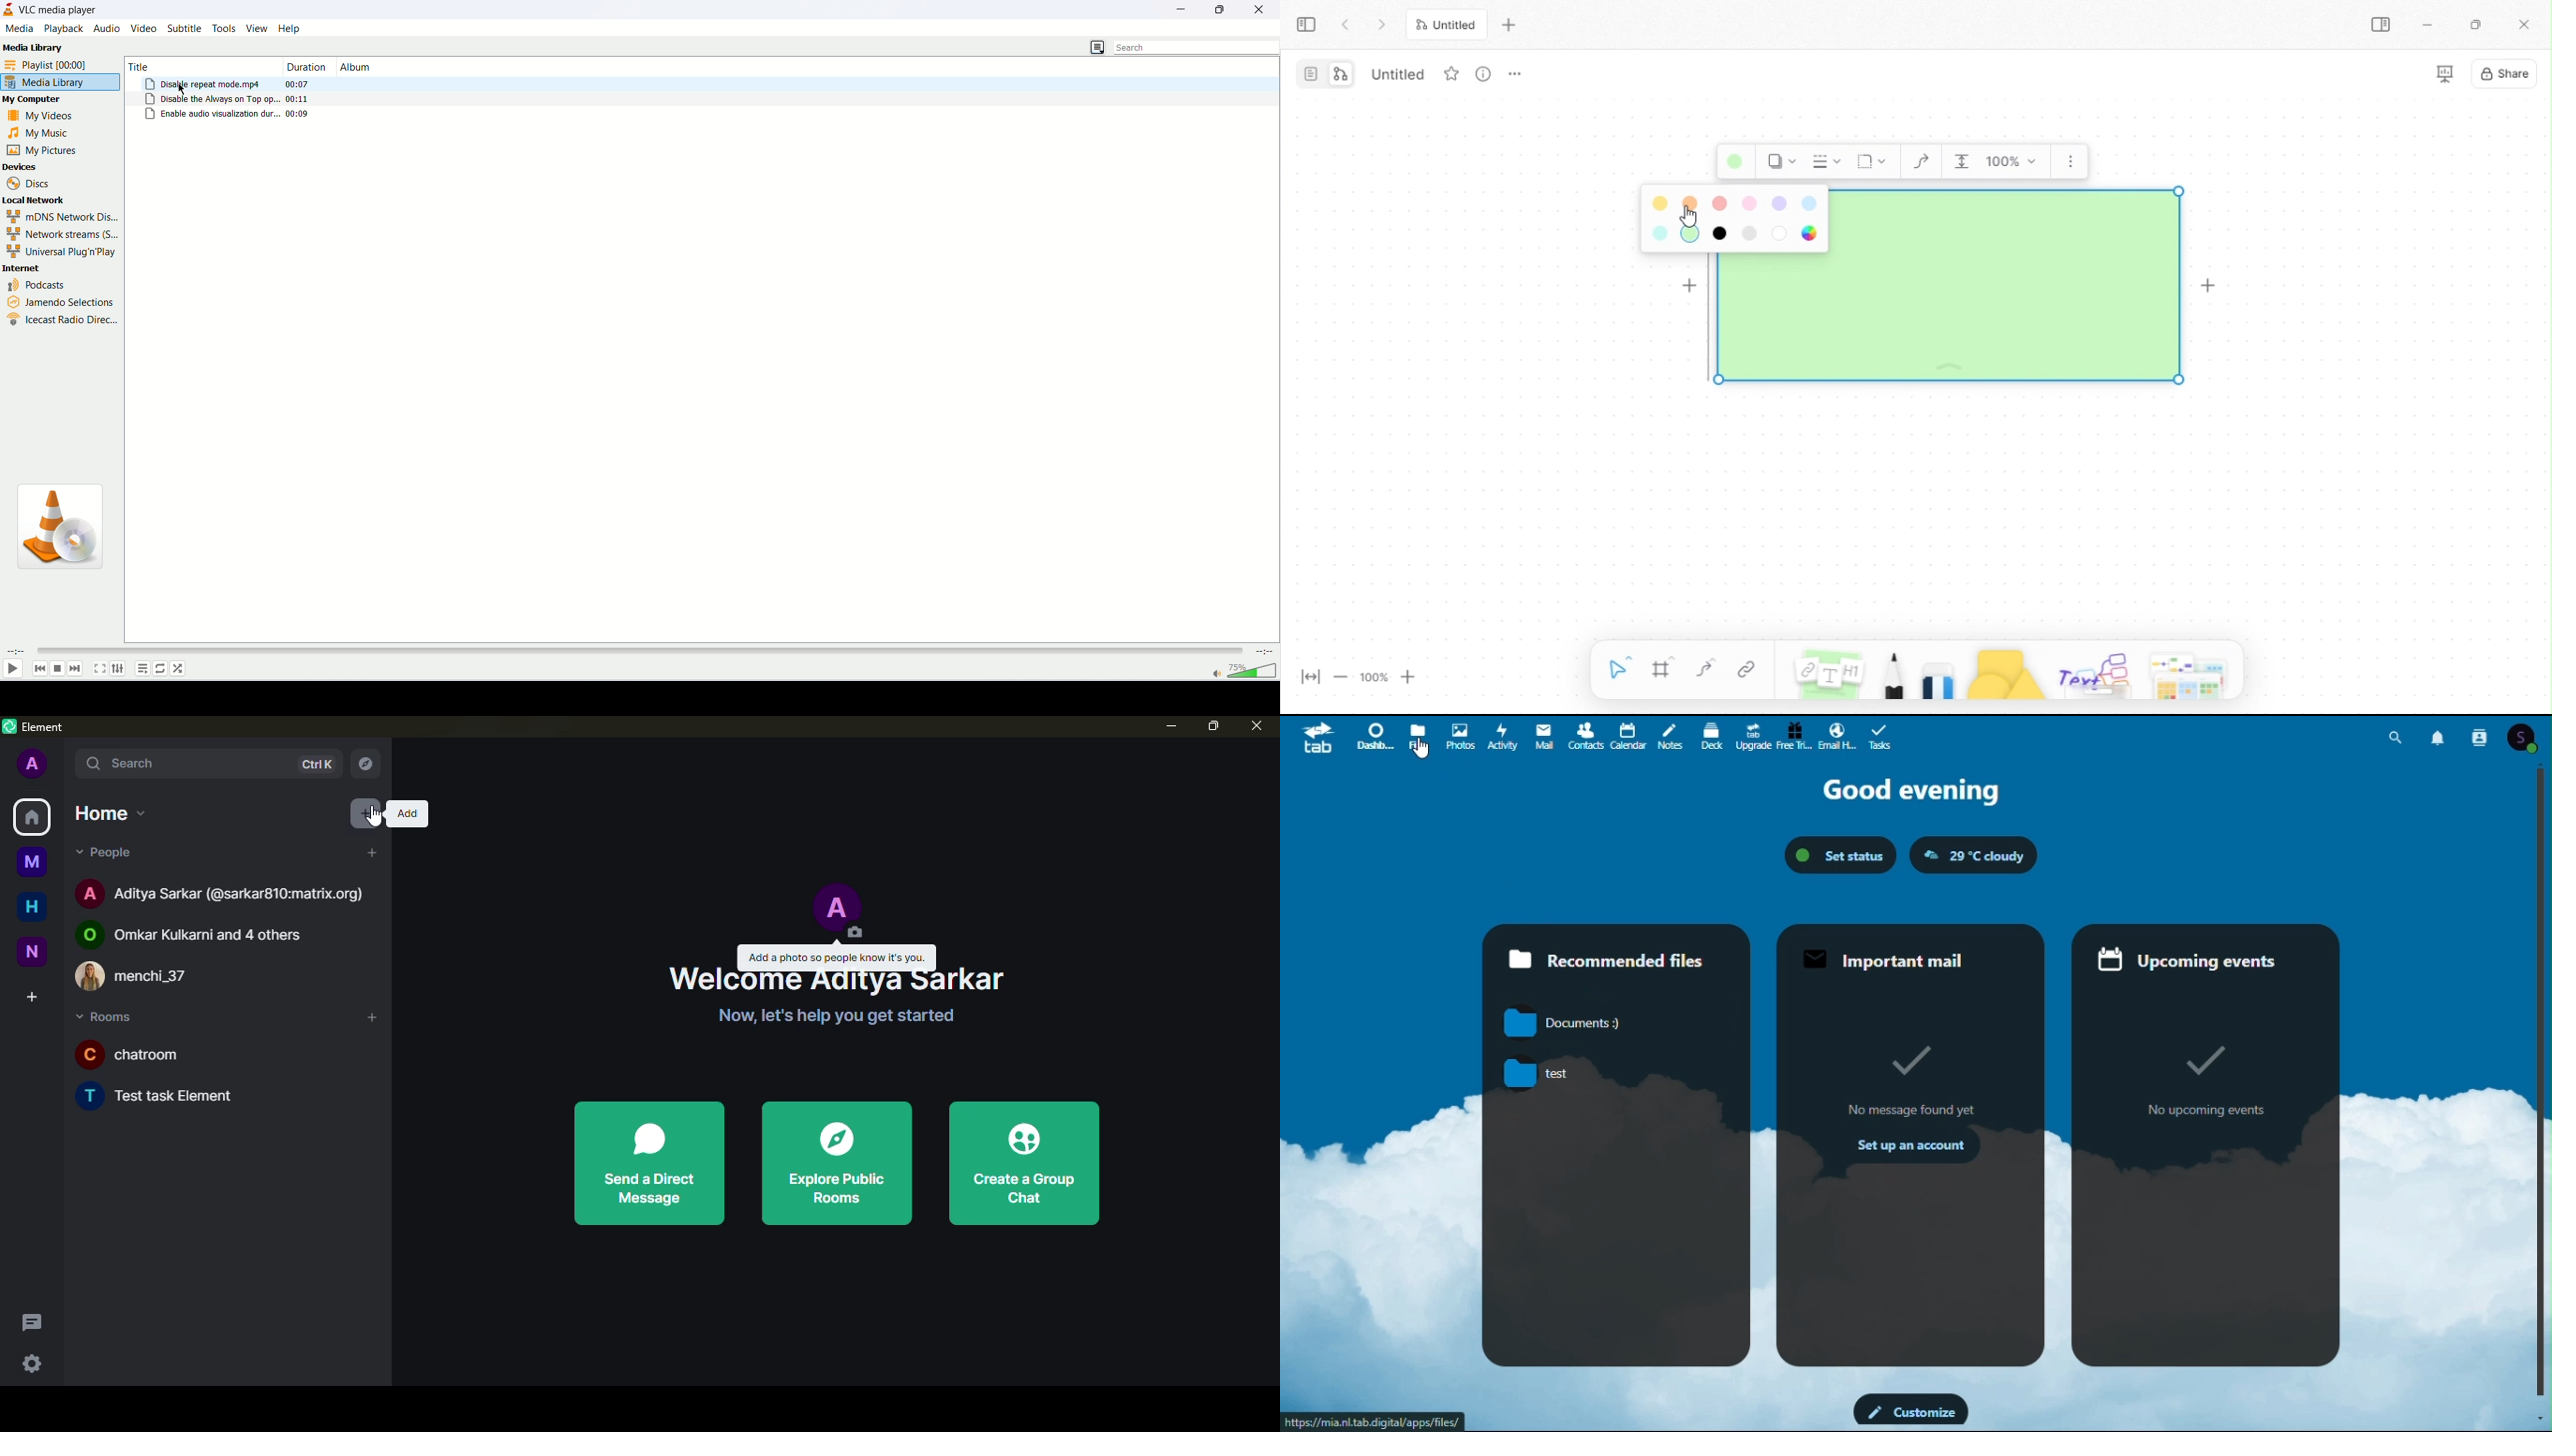 This screenshot has height=1456, width=2576. Describe the element at coordinates (1780, 161) in the screenshot. I see `Shadow Style` at that location.